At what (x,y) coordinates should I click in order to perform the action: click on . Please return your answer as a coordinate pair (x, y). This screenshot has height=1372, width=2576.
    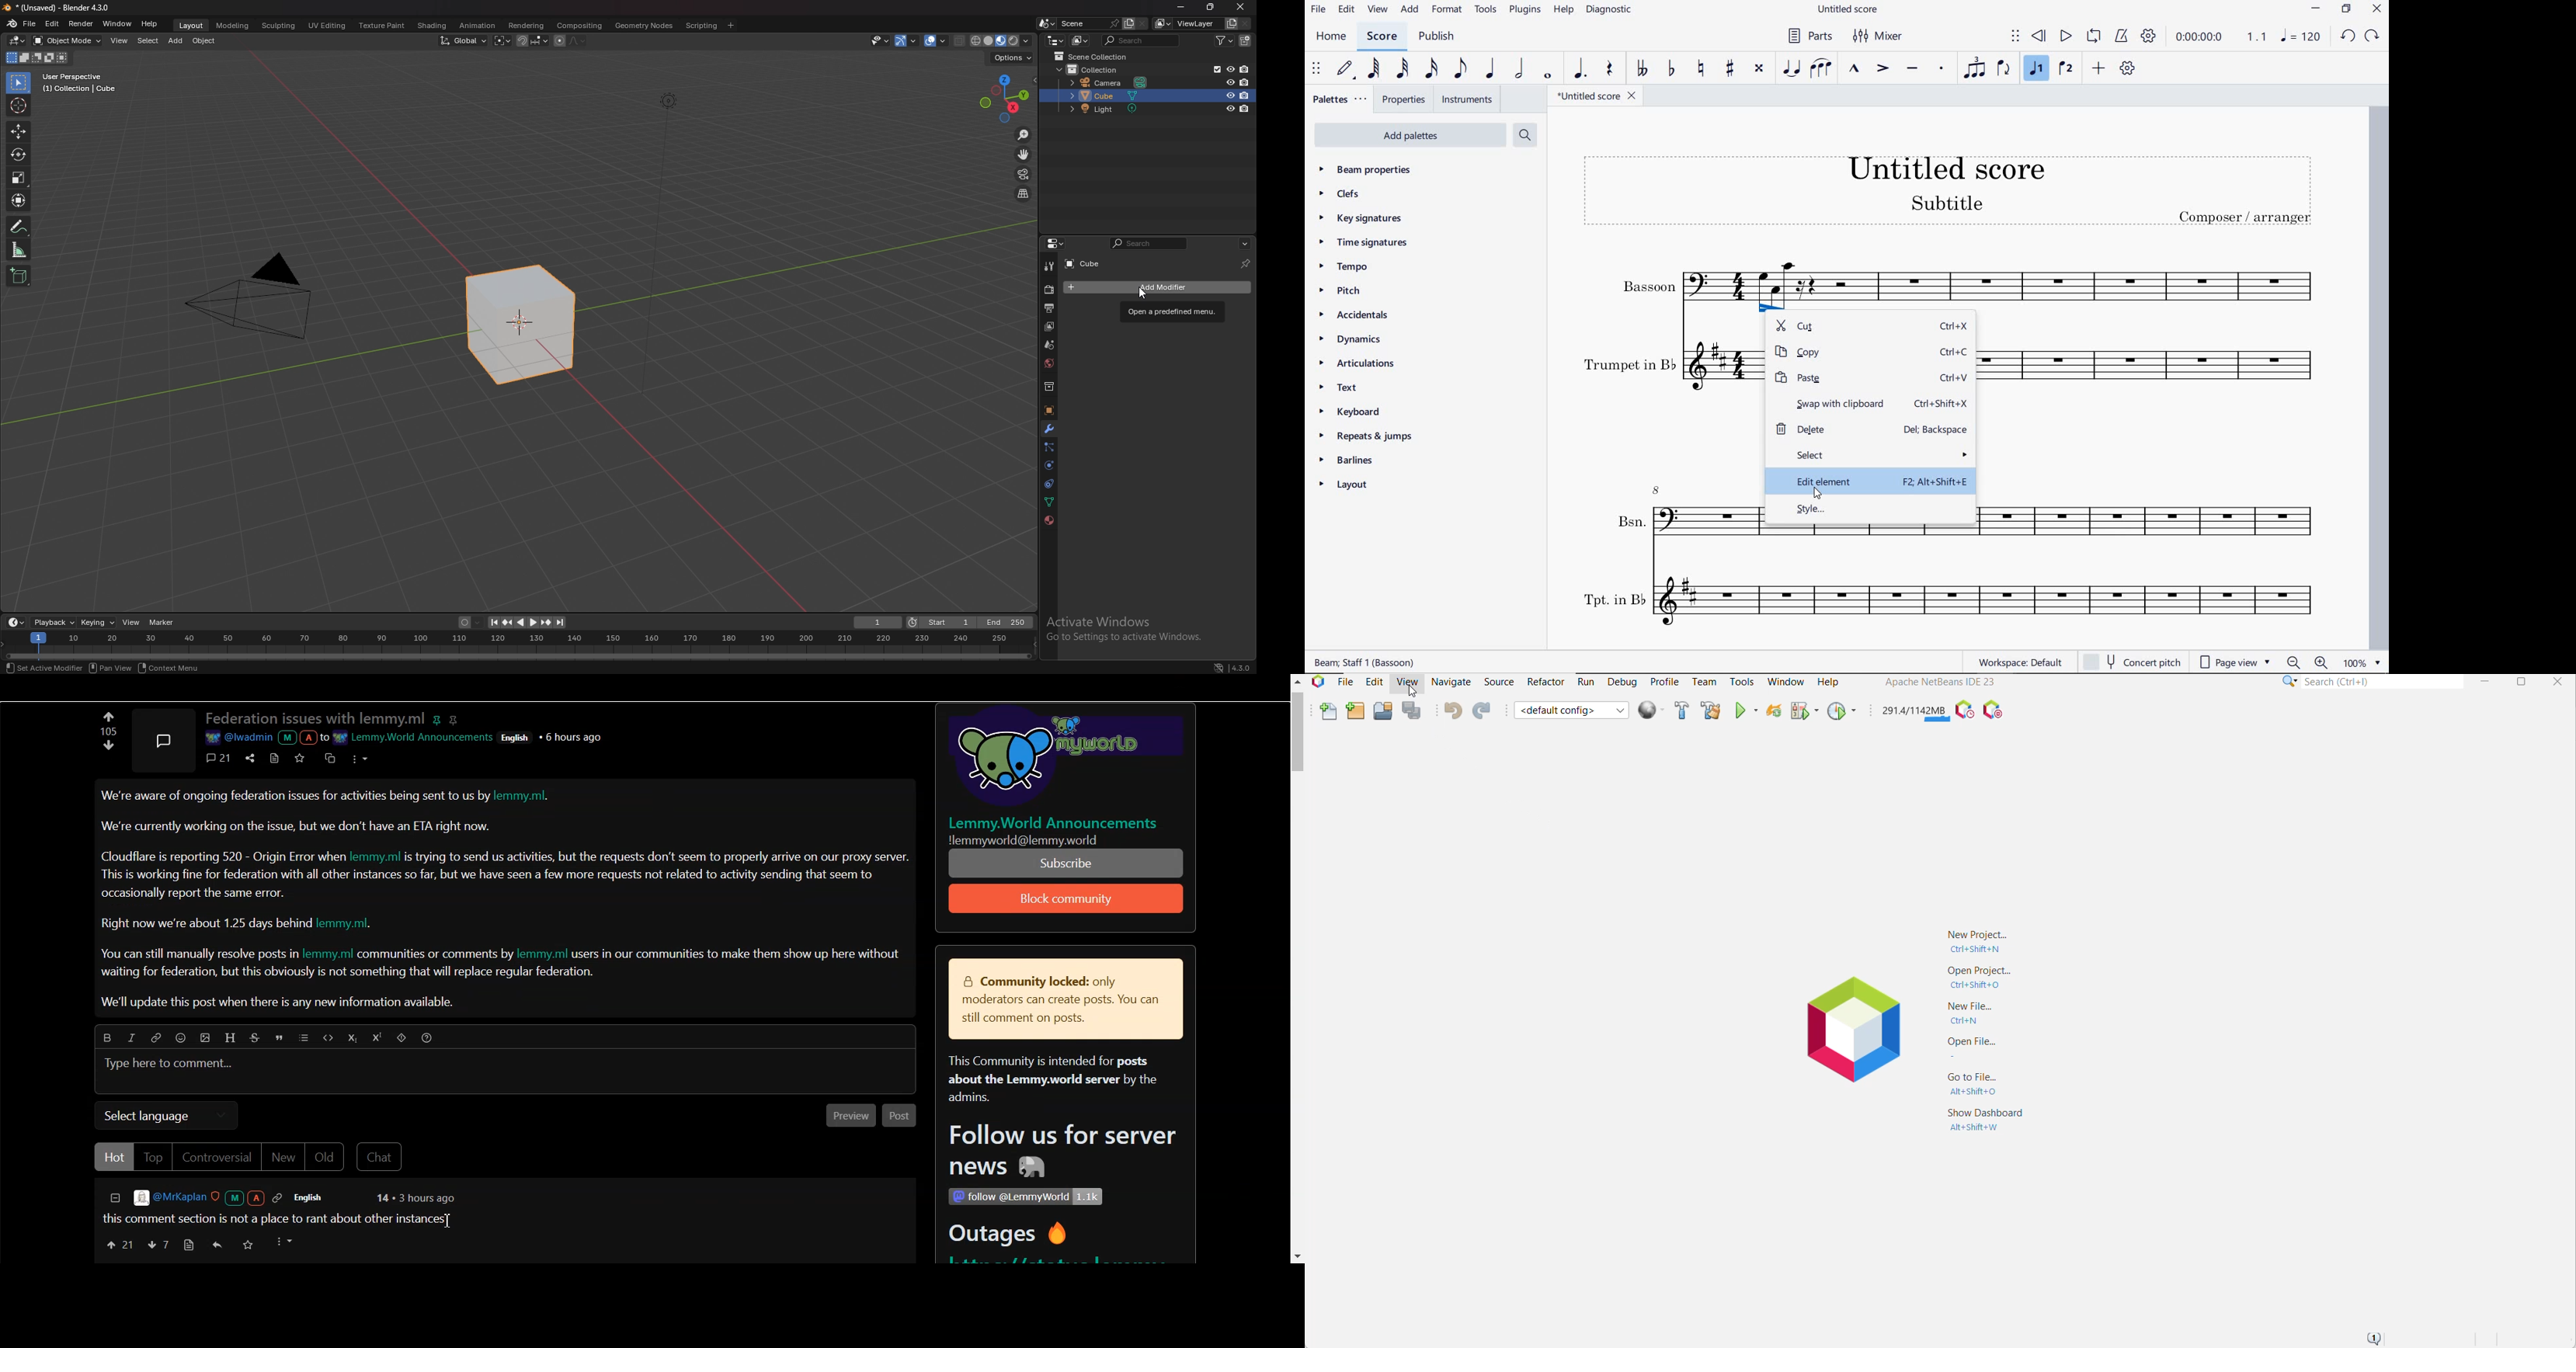
    Looking at the image, I should click on (1025, 1197).